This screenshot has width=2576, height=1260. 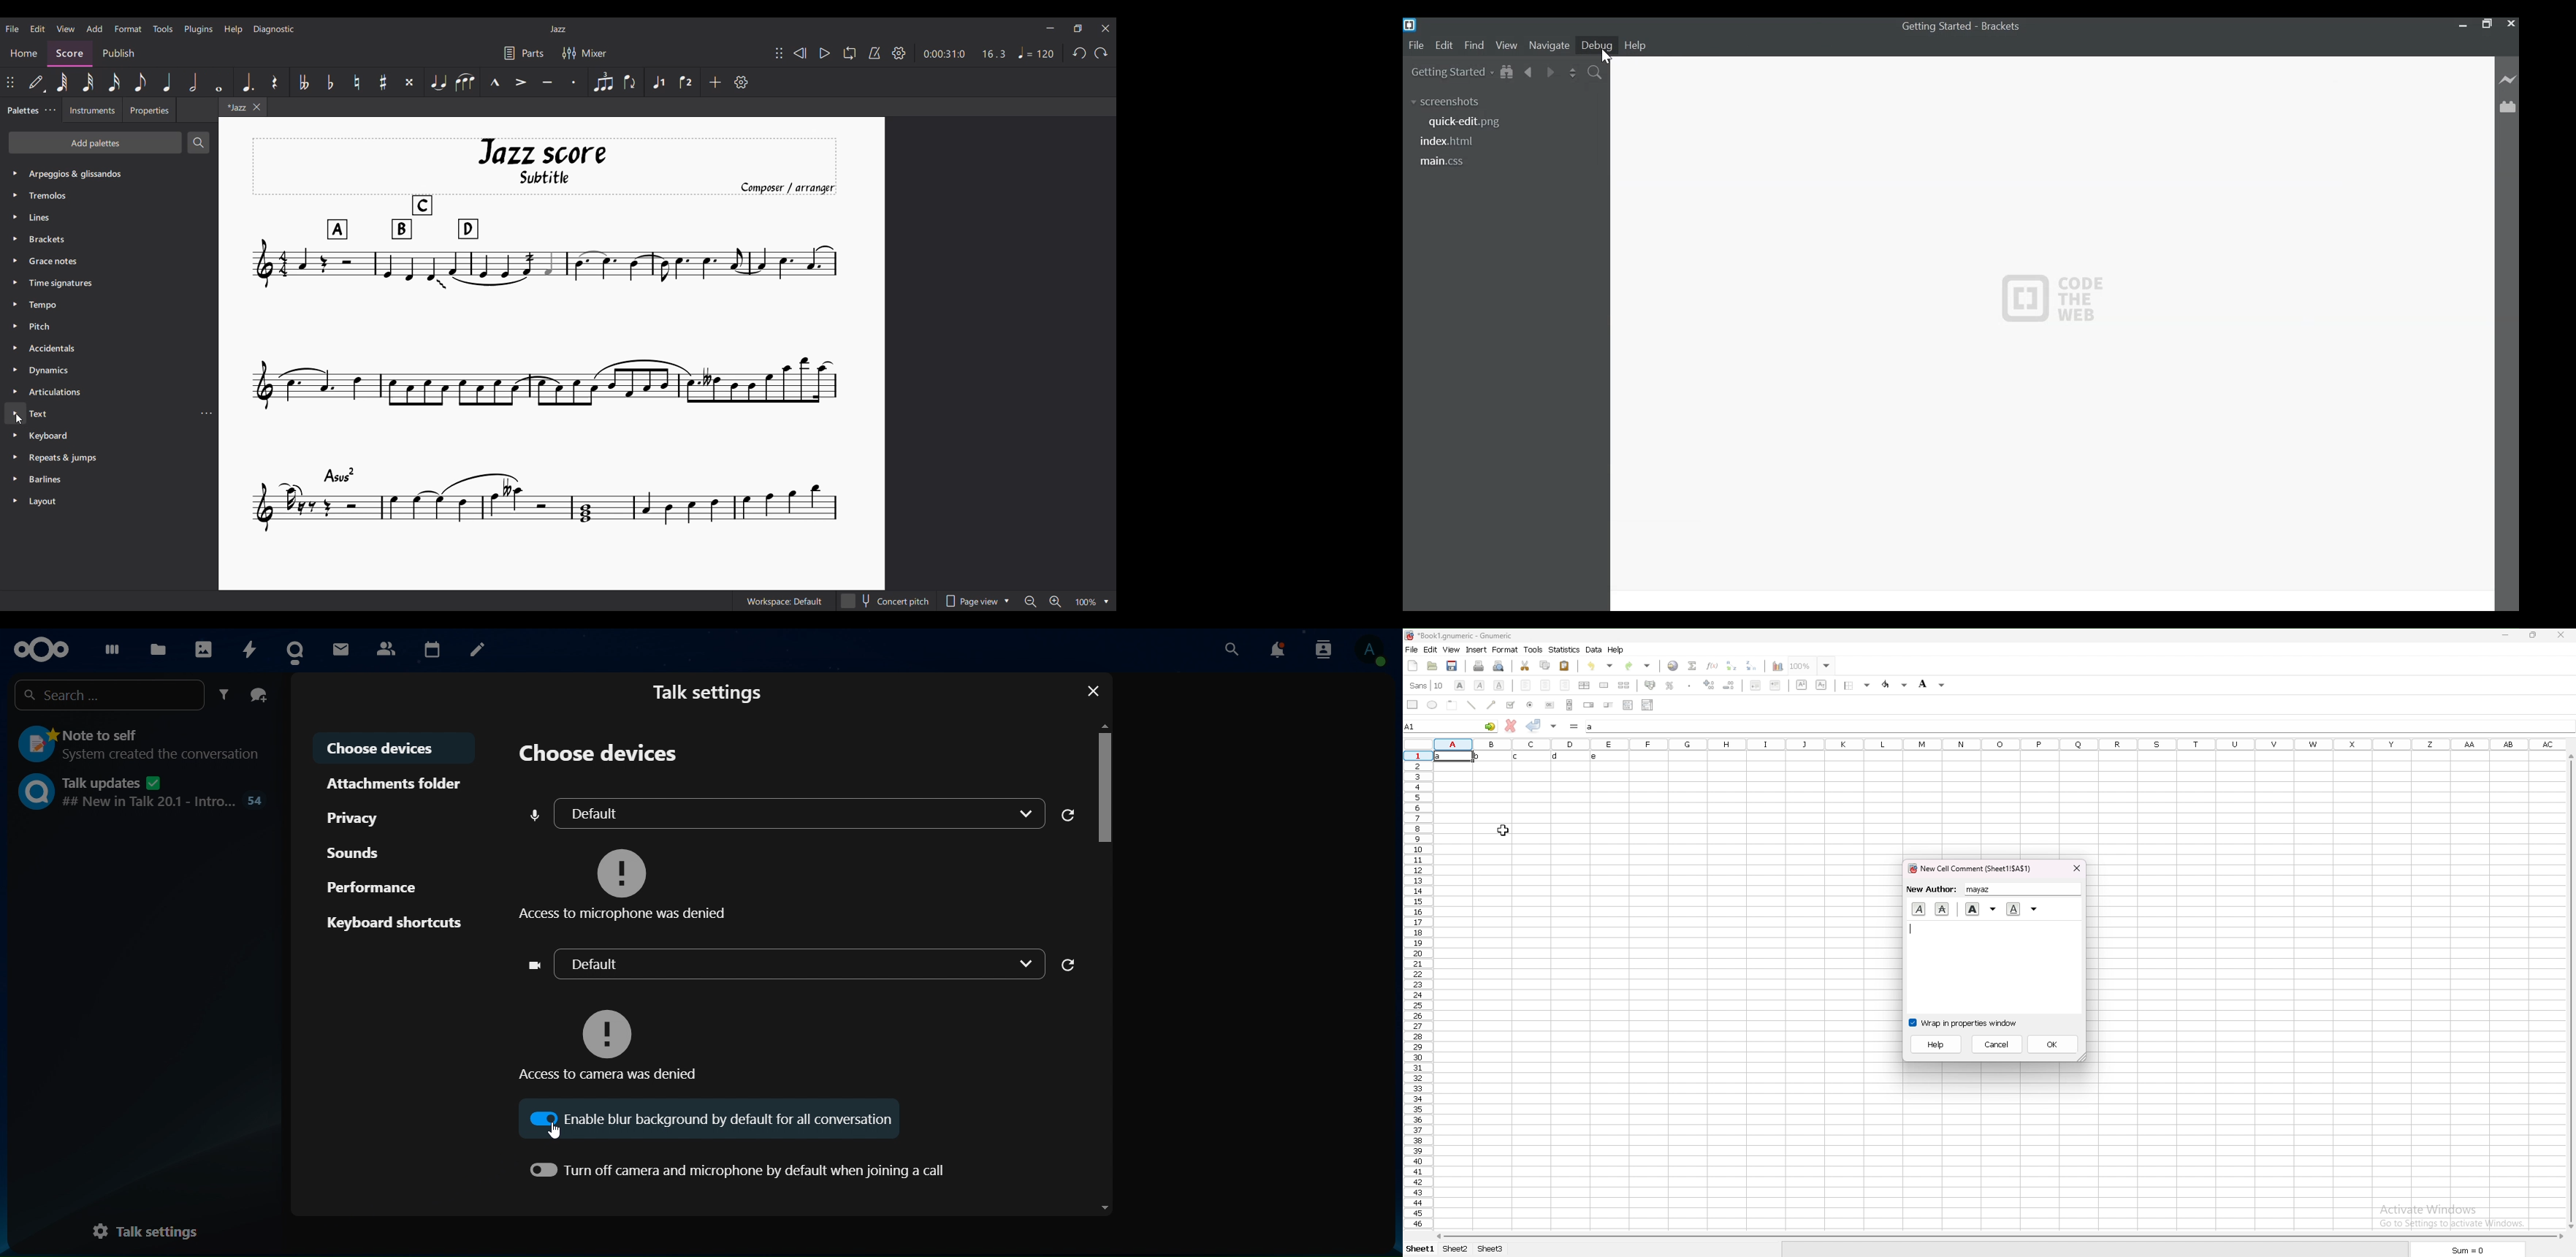 I want to click on Toggle sharp, so click(x=383, y=81).